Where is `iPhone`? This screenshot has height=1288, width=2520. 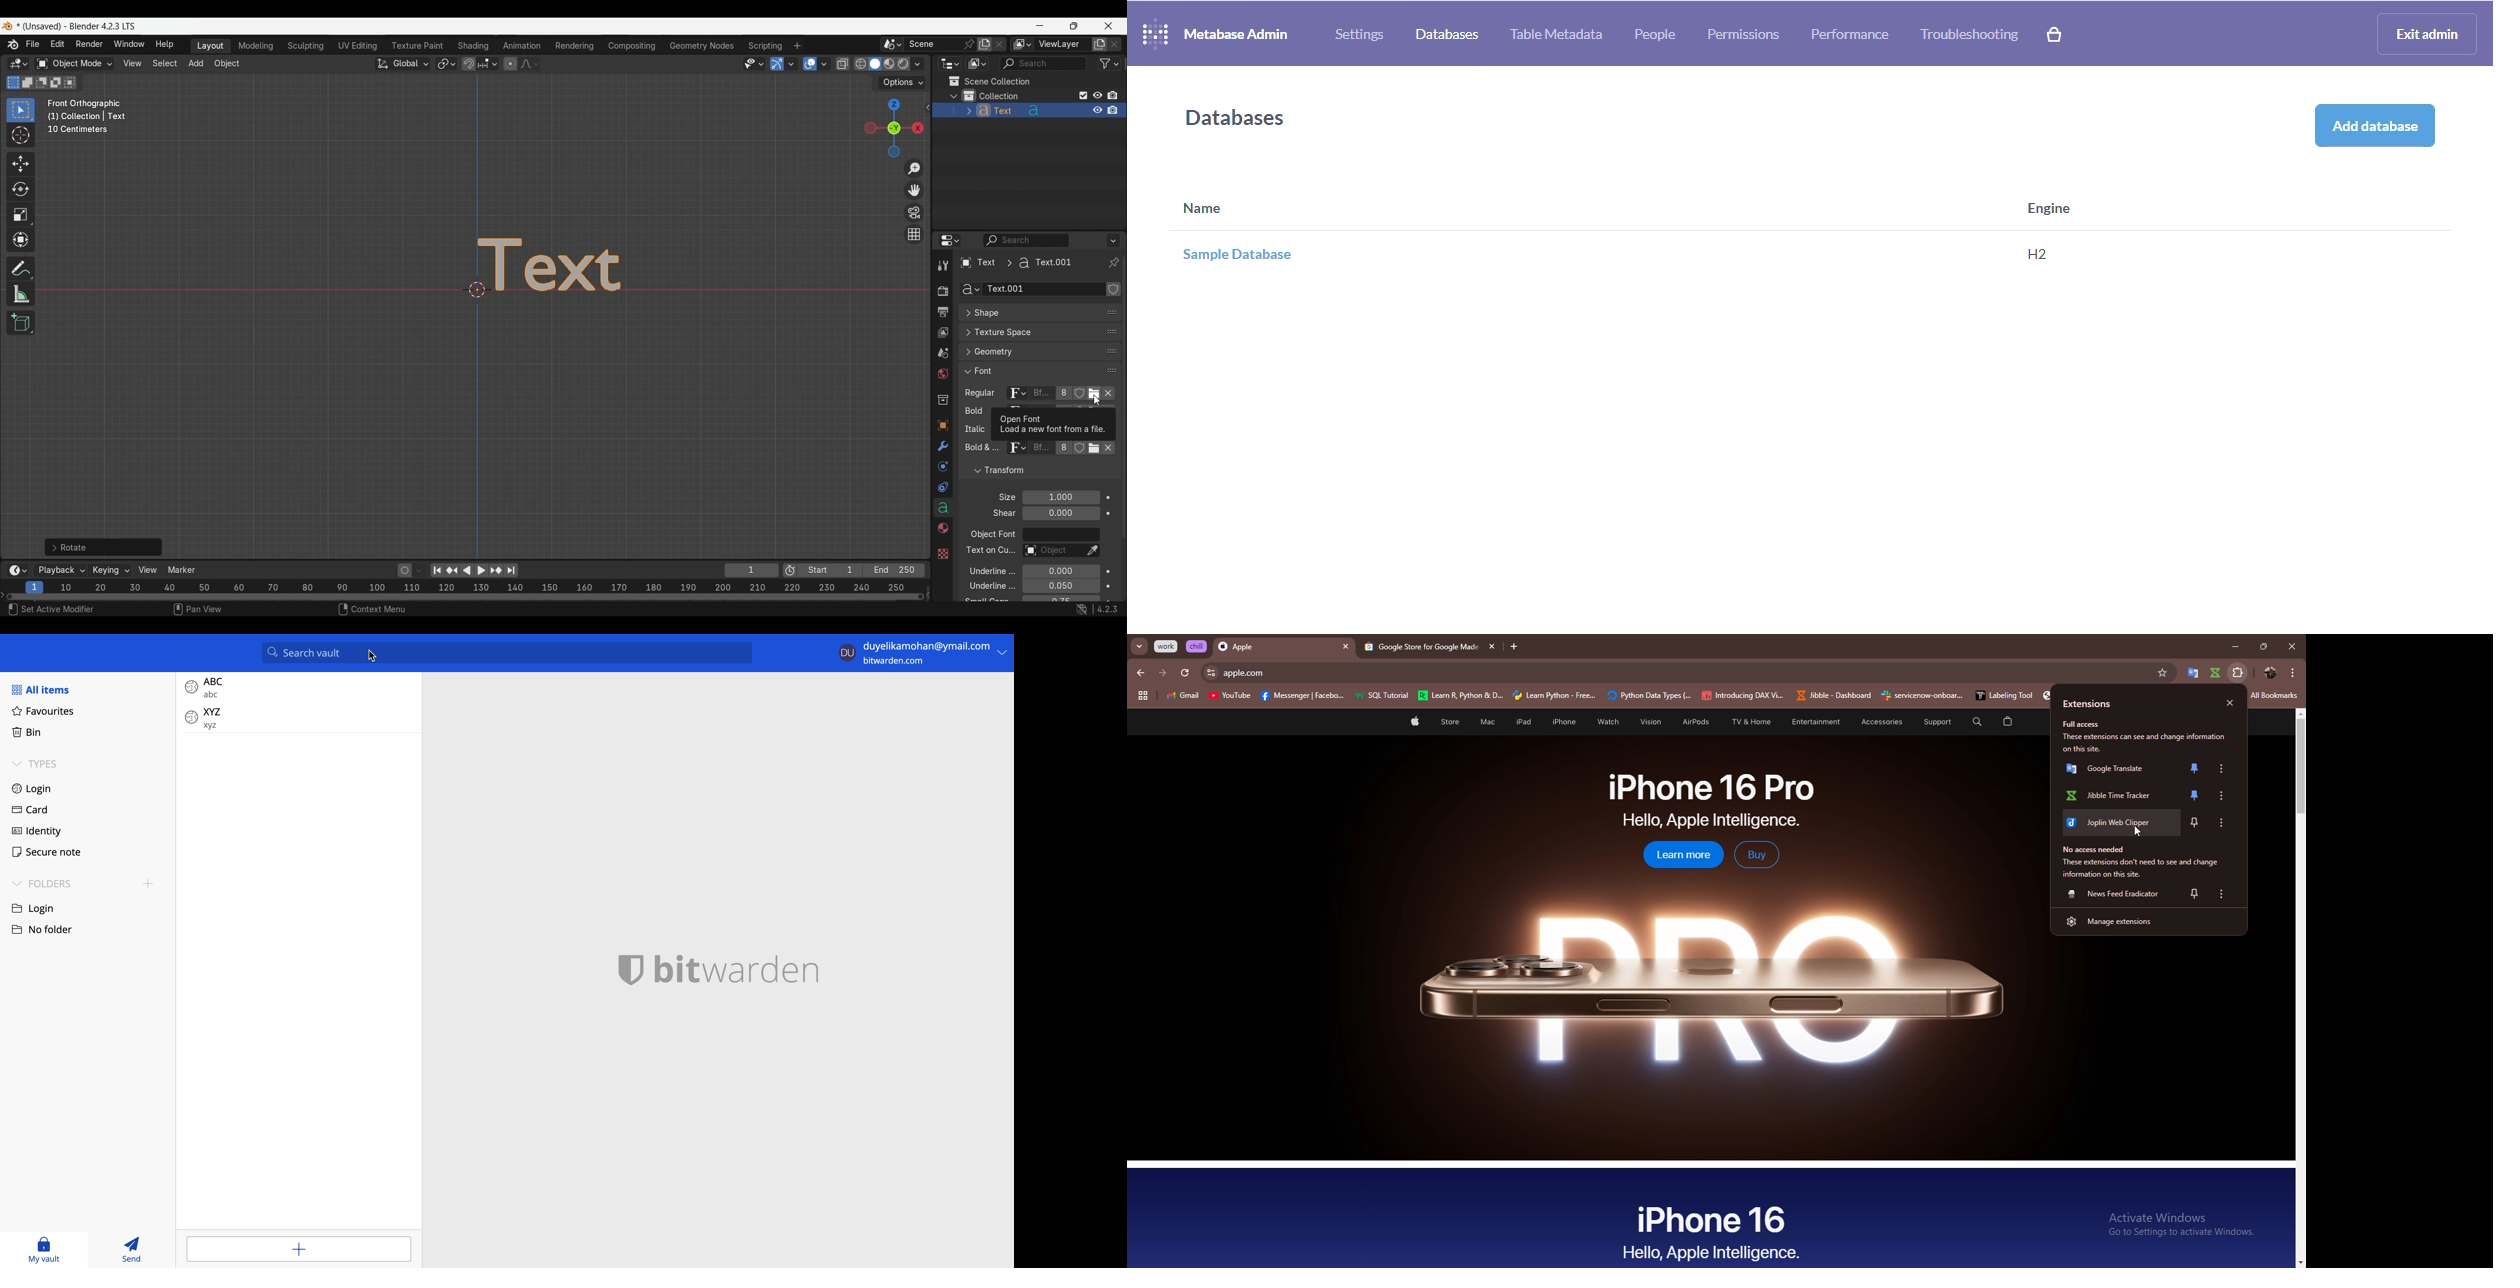
iPhone is located at coordinates (1564, 722).